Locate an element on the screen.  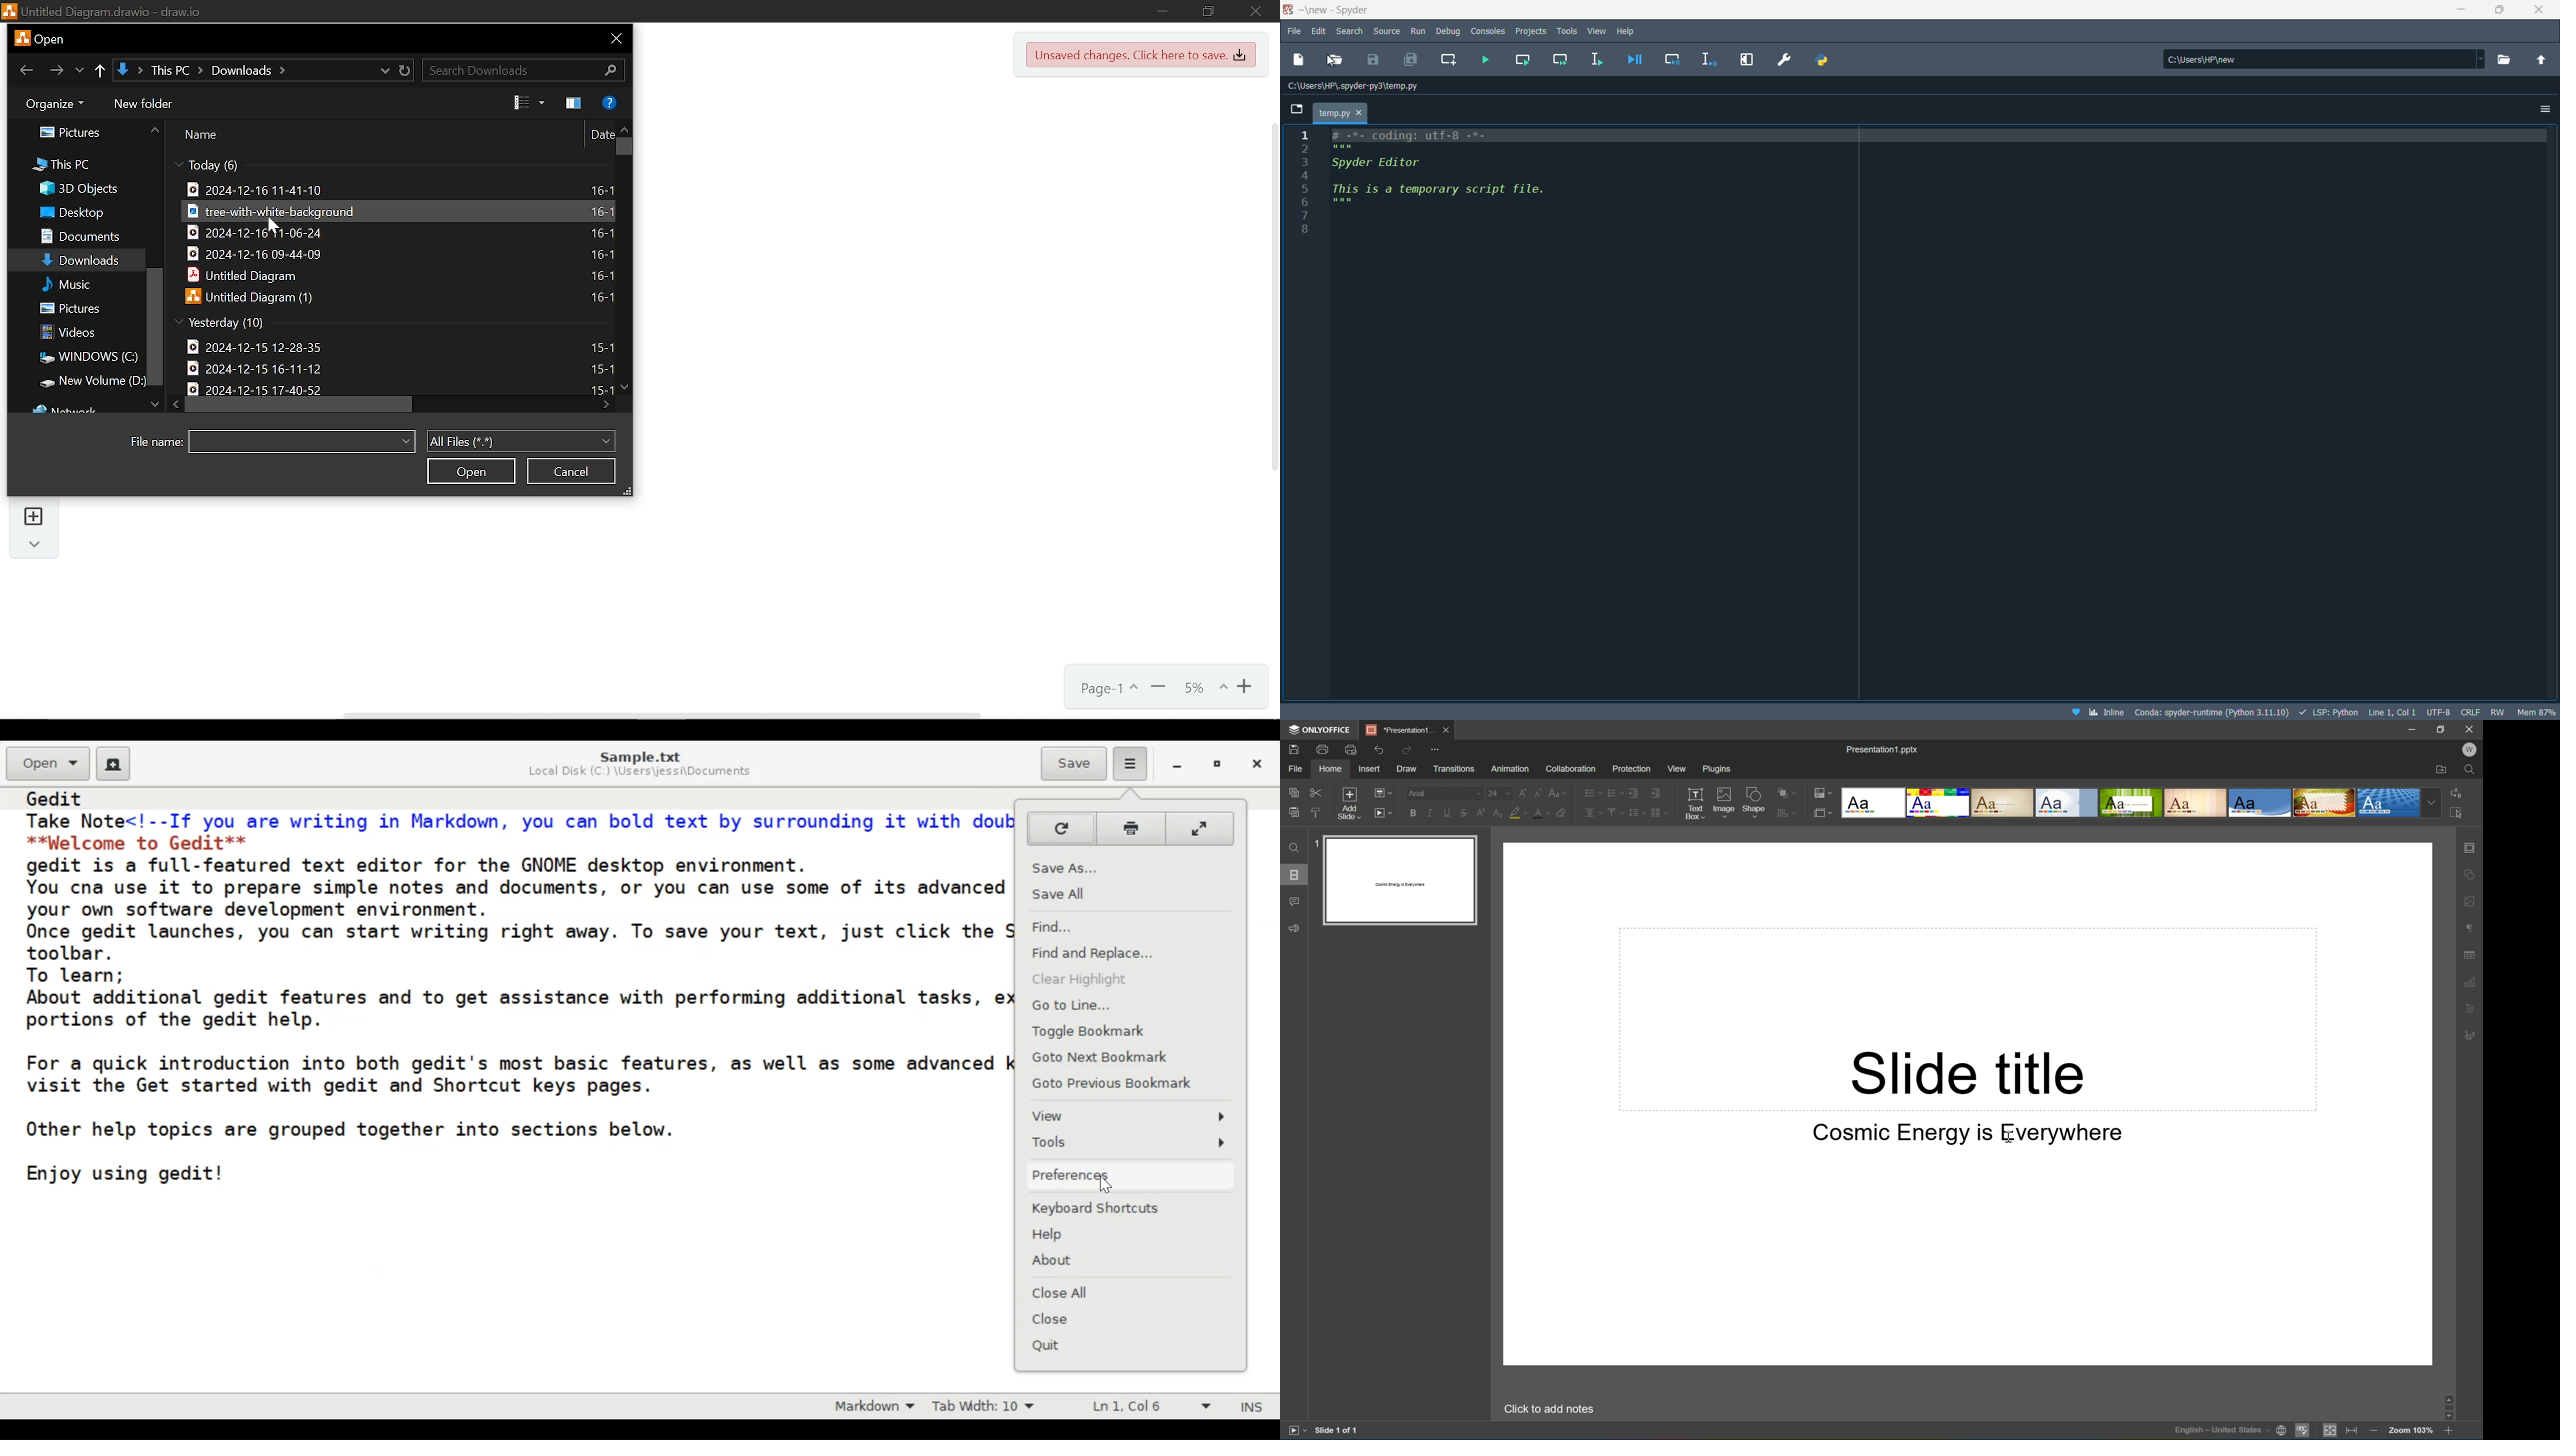
Decrease indent is located at coordinates (1634, 791).